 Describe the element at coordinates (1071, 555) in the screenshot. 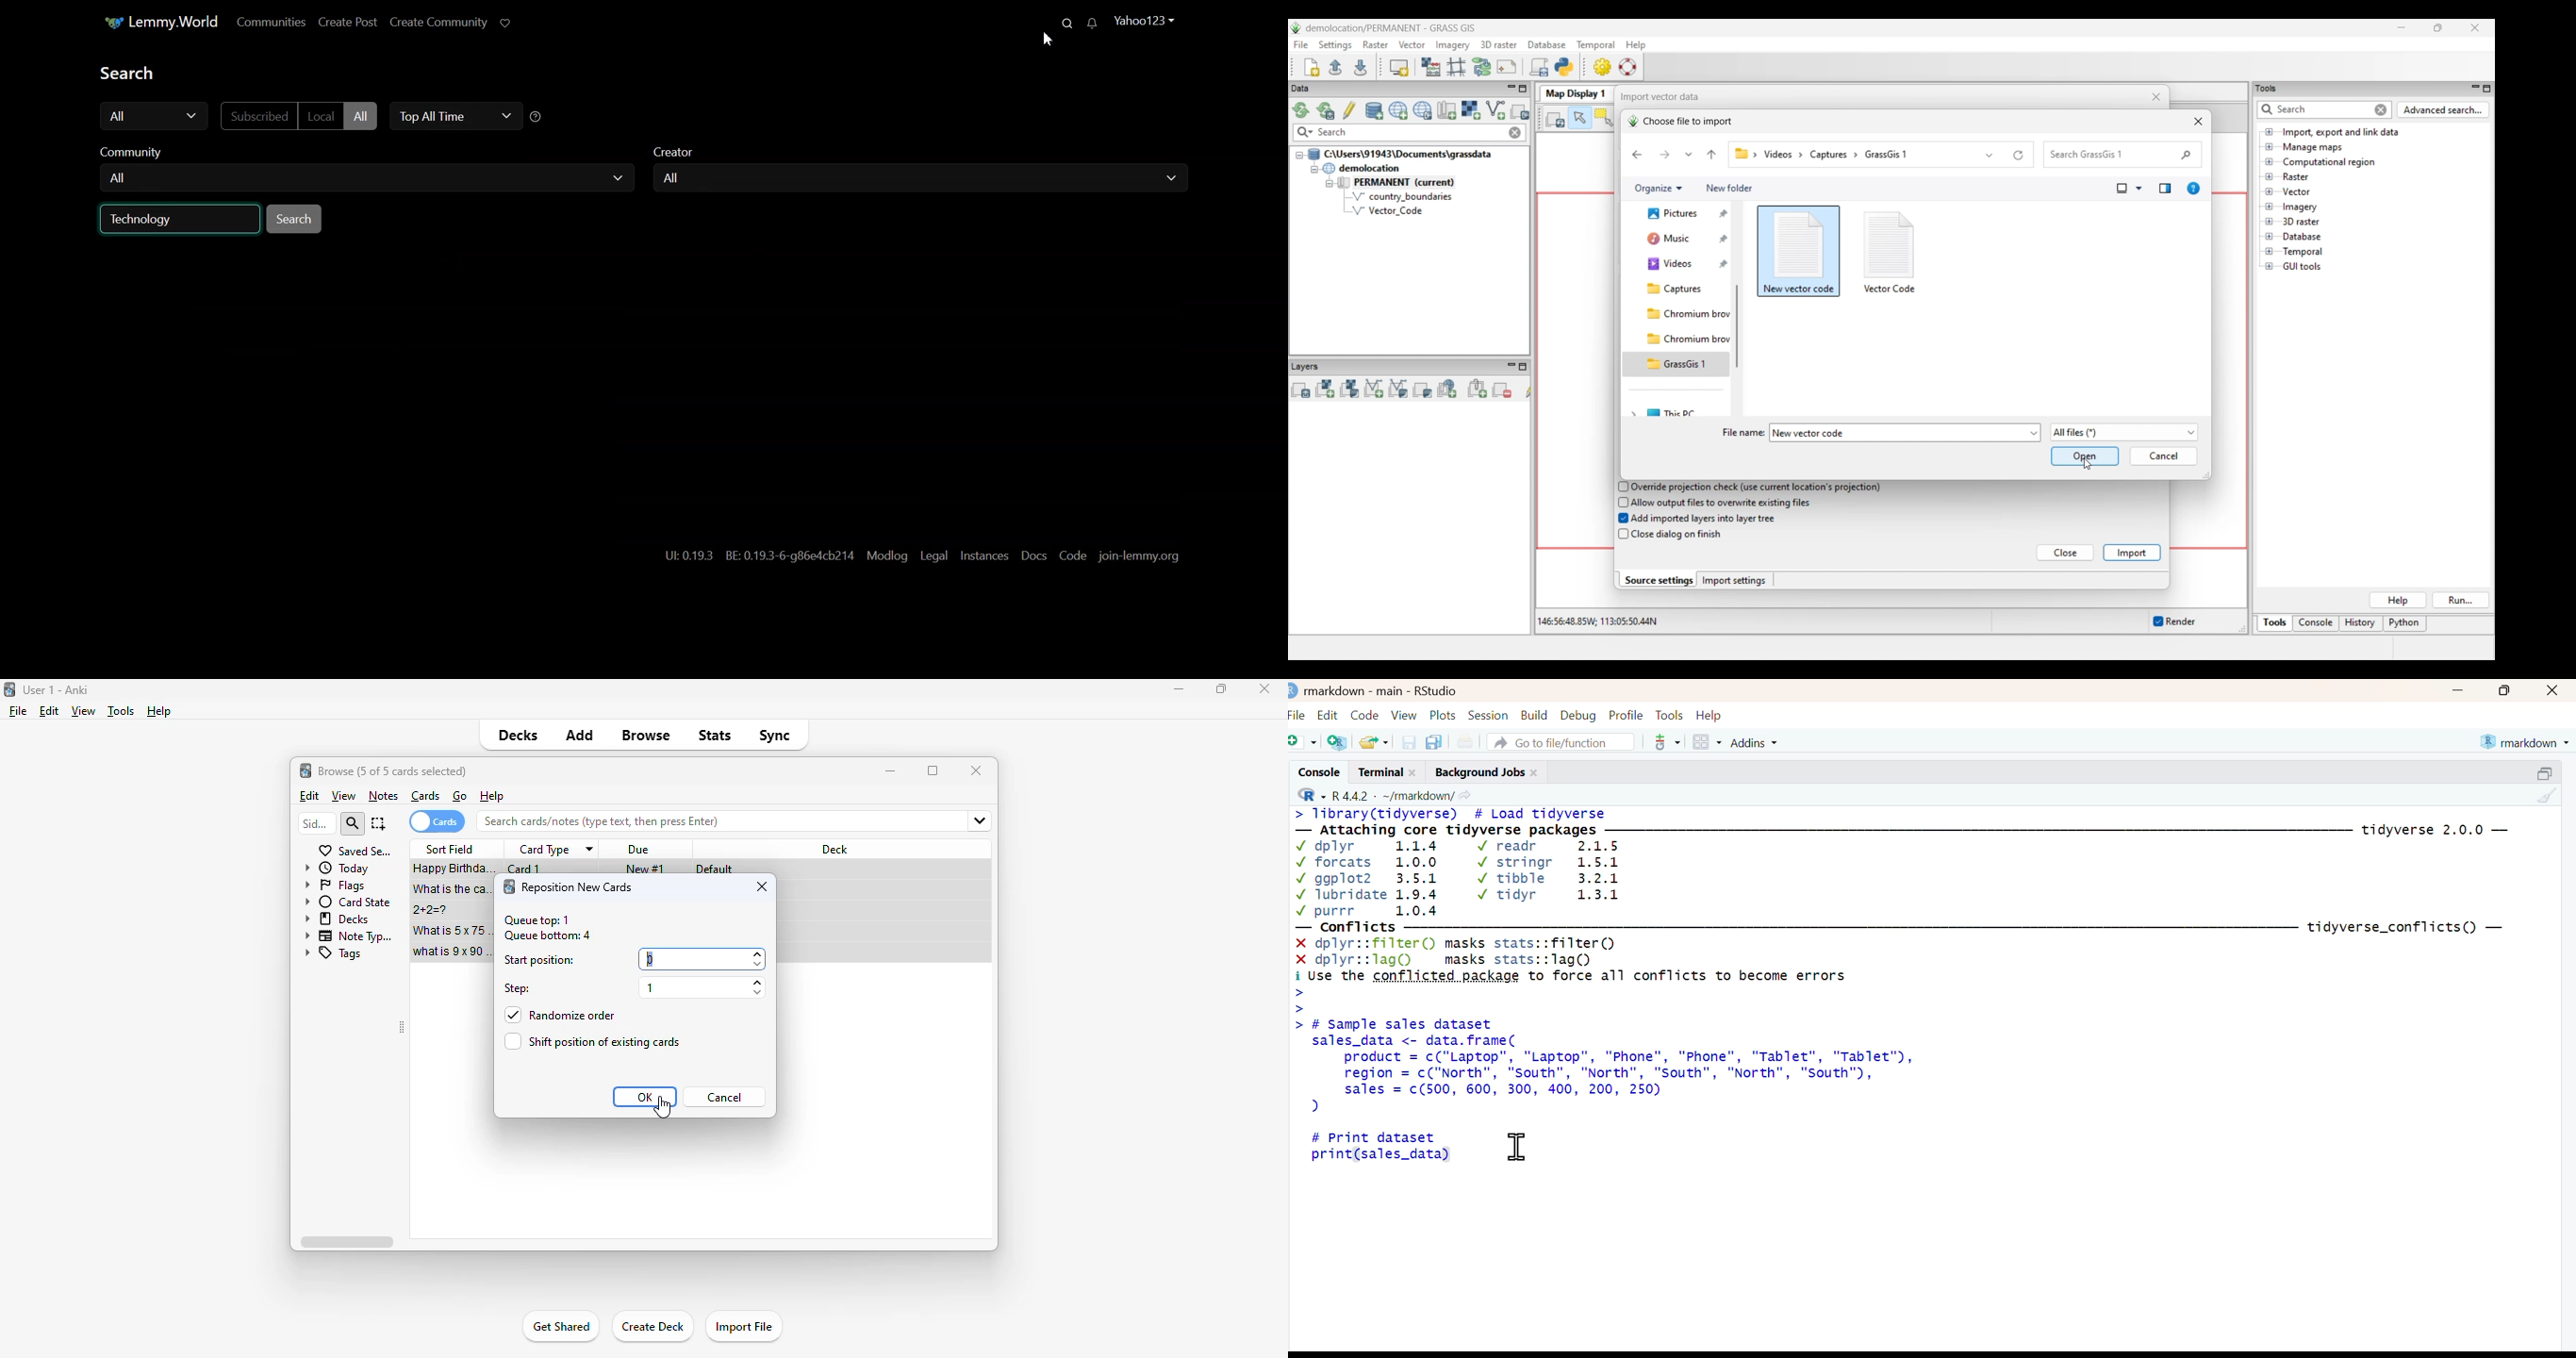

I see `Code` at that location.